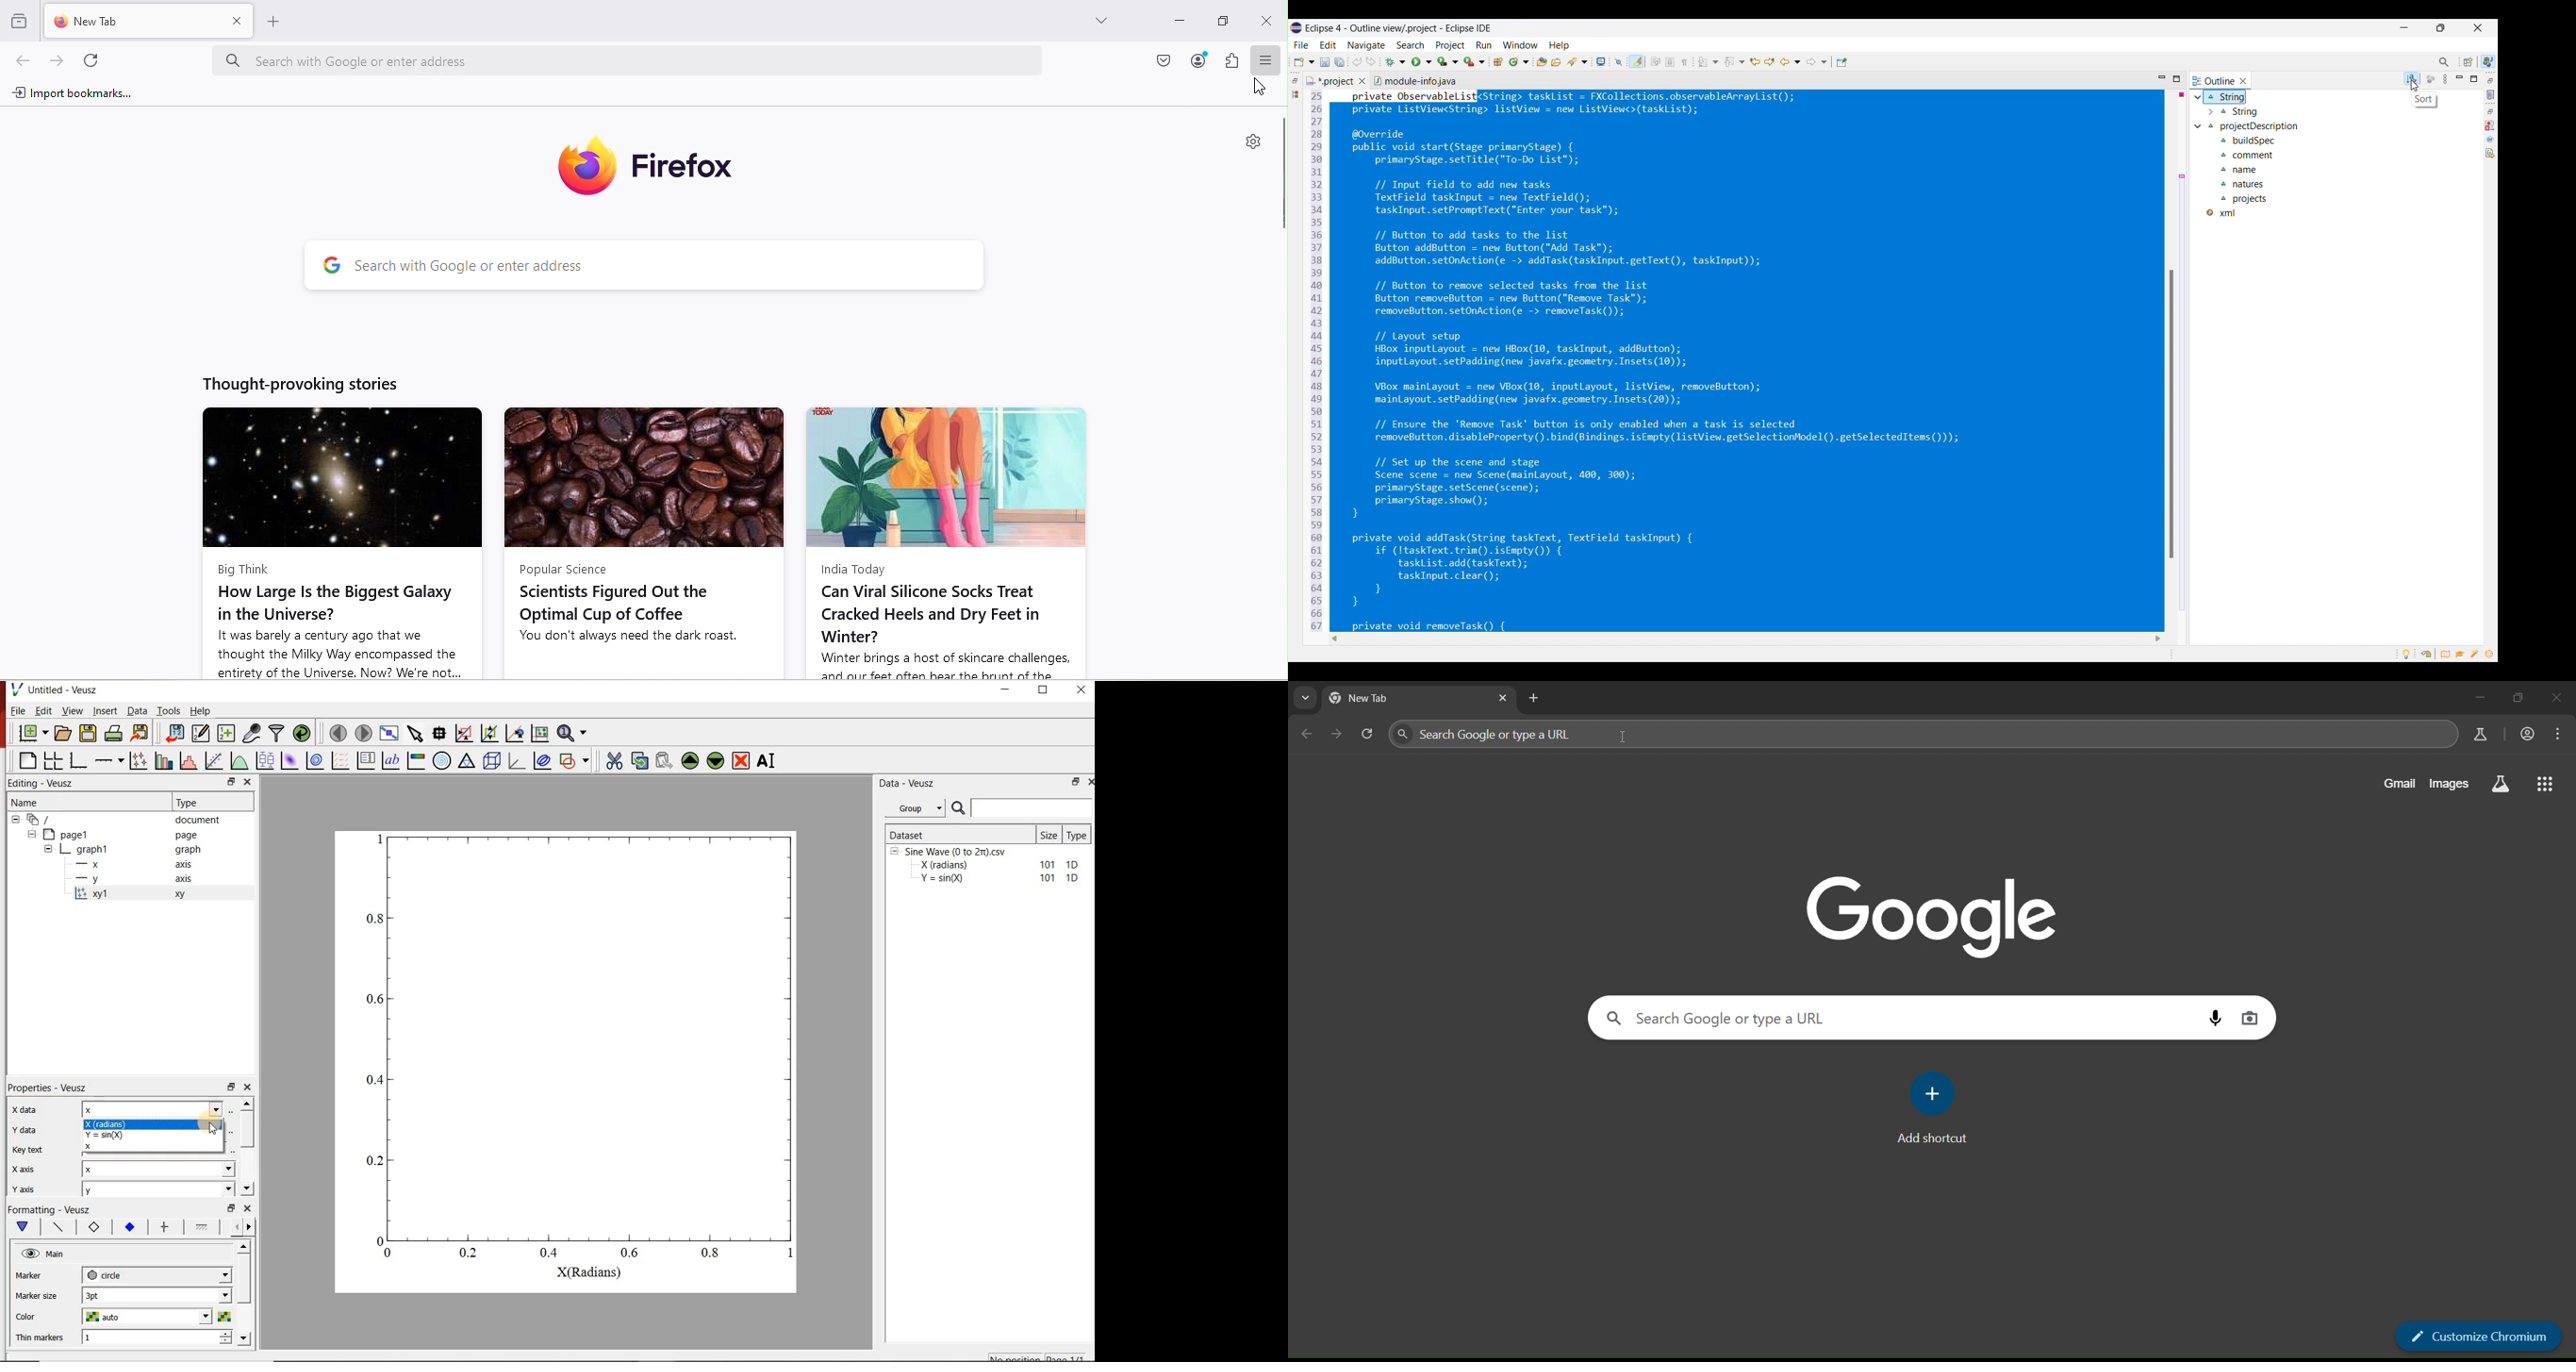 The height and width of the screenshot is (1372, 2576). What do you see at coordinates (468, 761) in the screenshot?
I see `Ternary Graph` at bounding box center [468, 761].